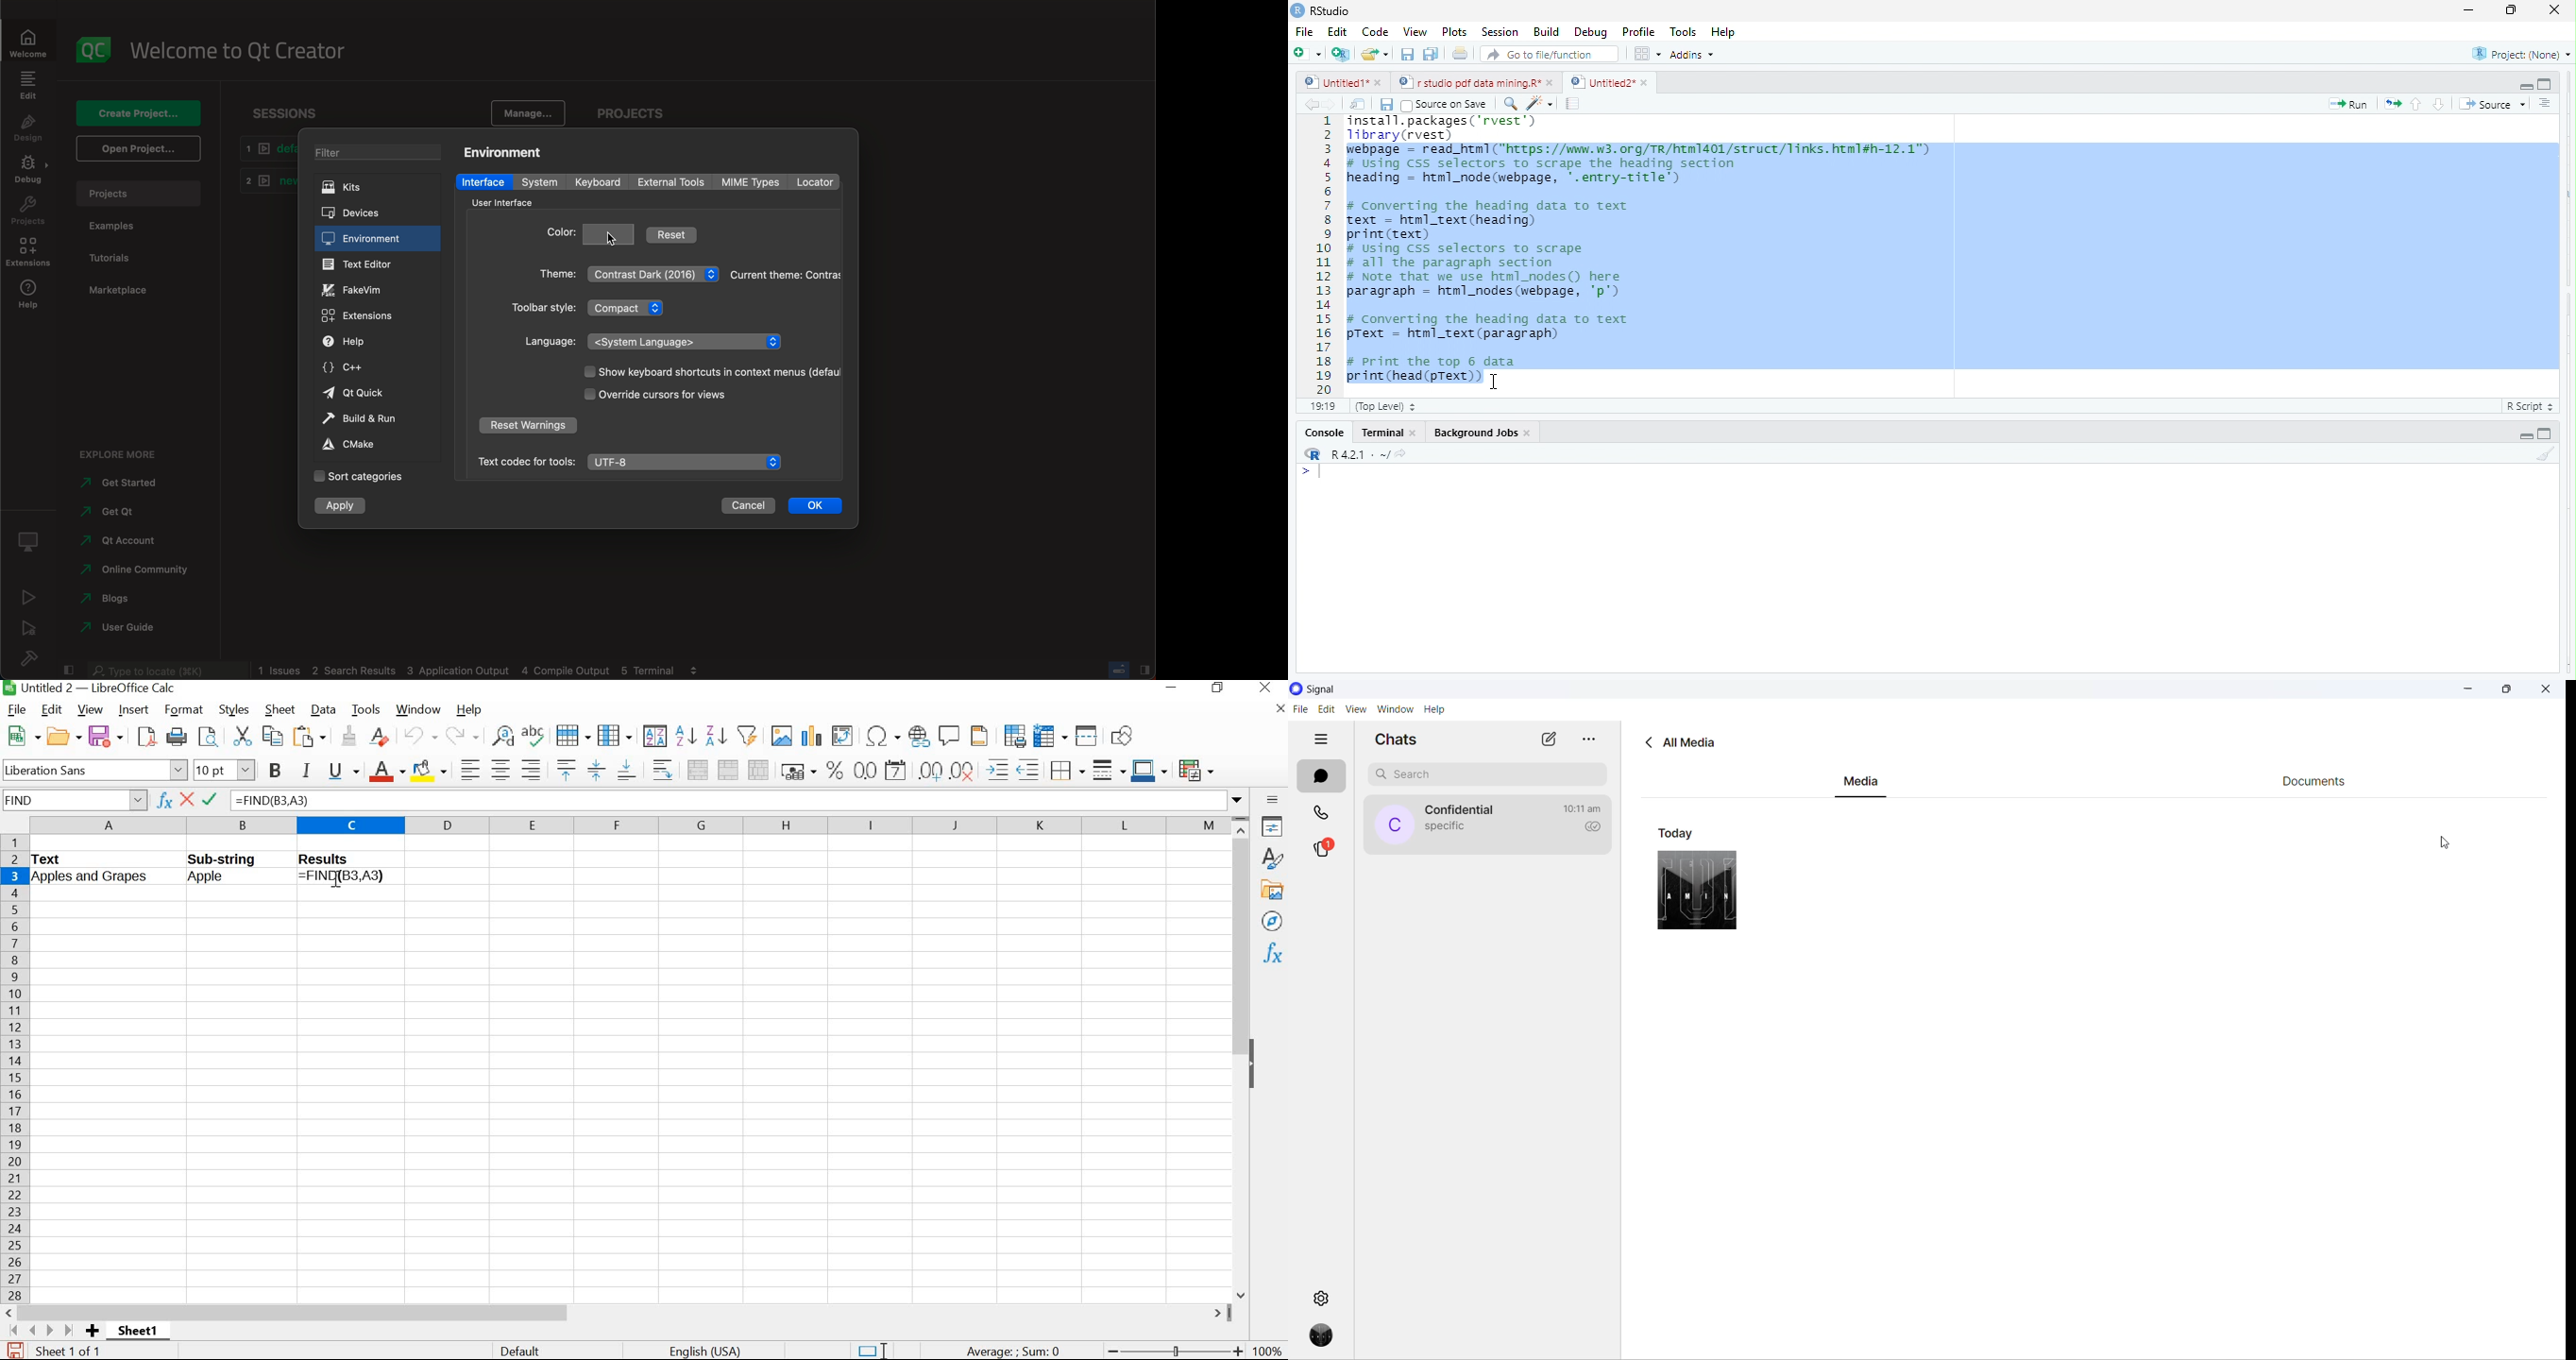 Image resolution: width=2576 pixels, height=1372 pixels. What do you see at coordinates (813, 734) in the screenshot?
I see `insert chart` at bounding box center [813, 734].